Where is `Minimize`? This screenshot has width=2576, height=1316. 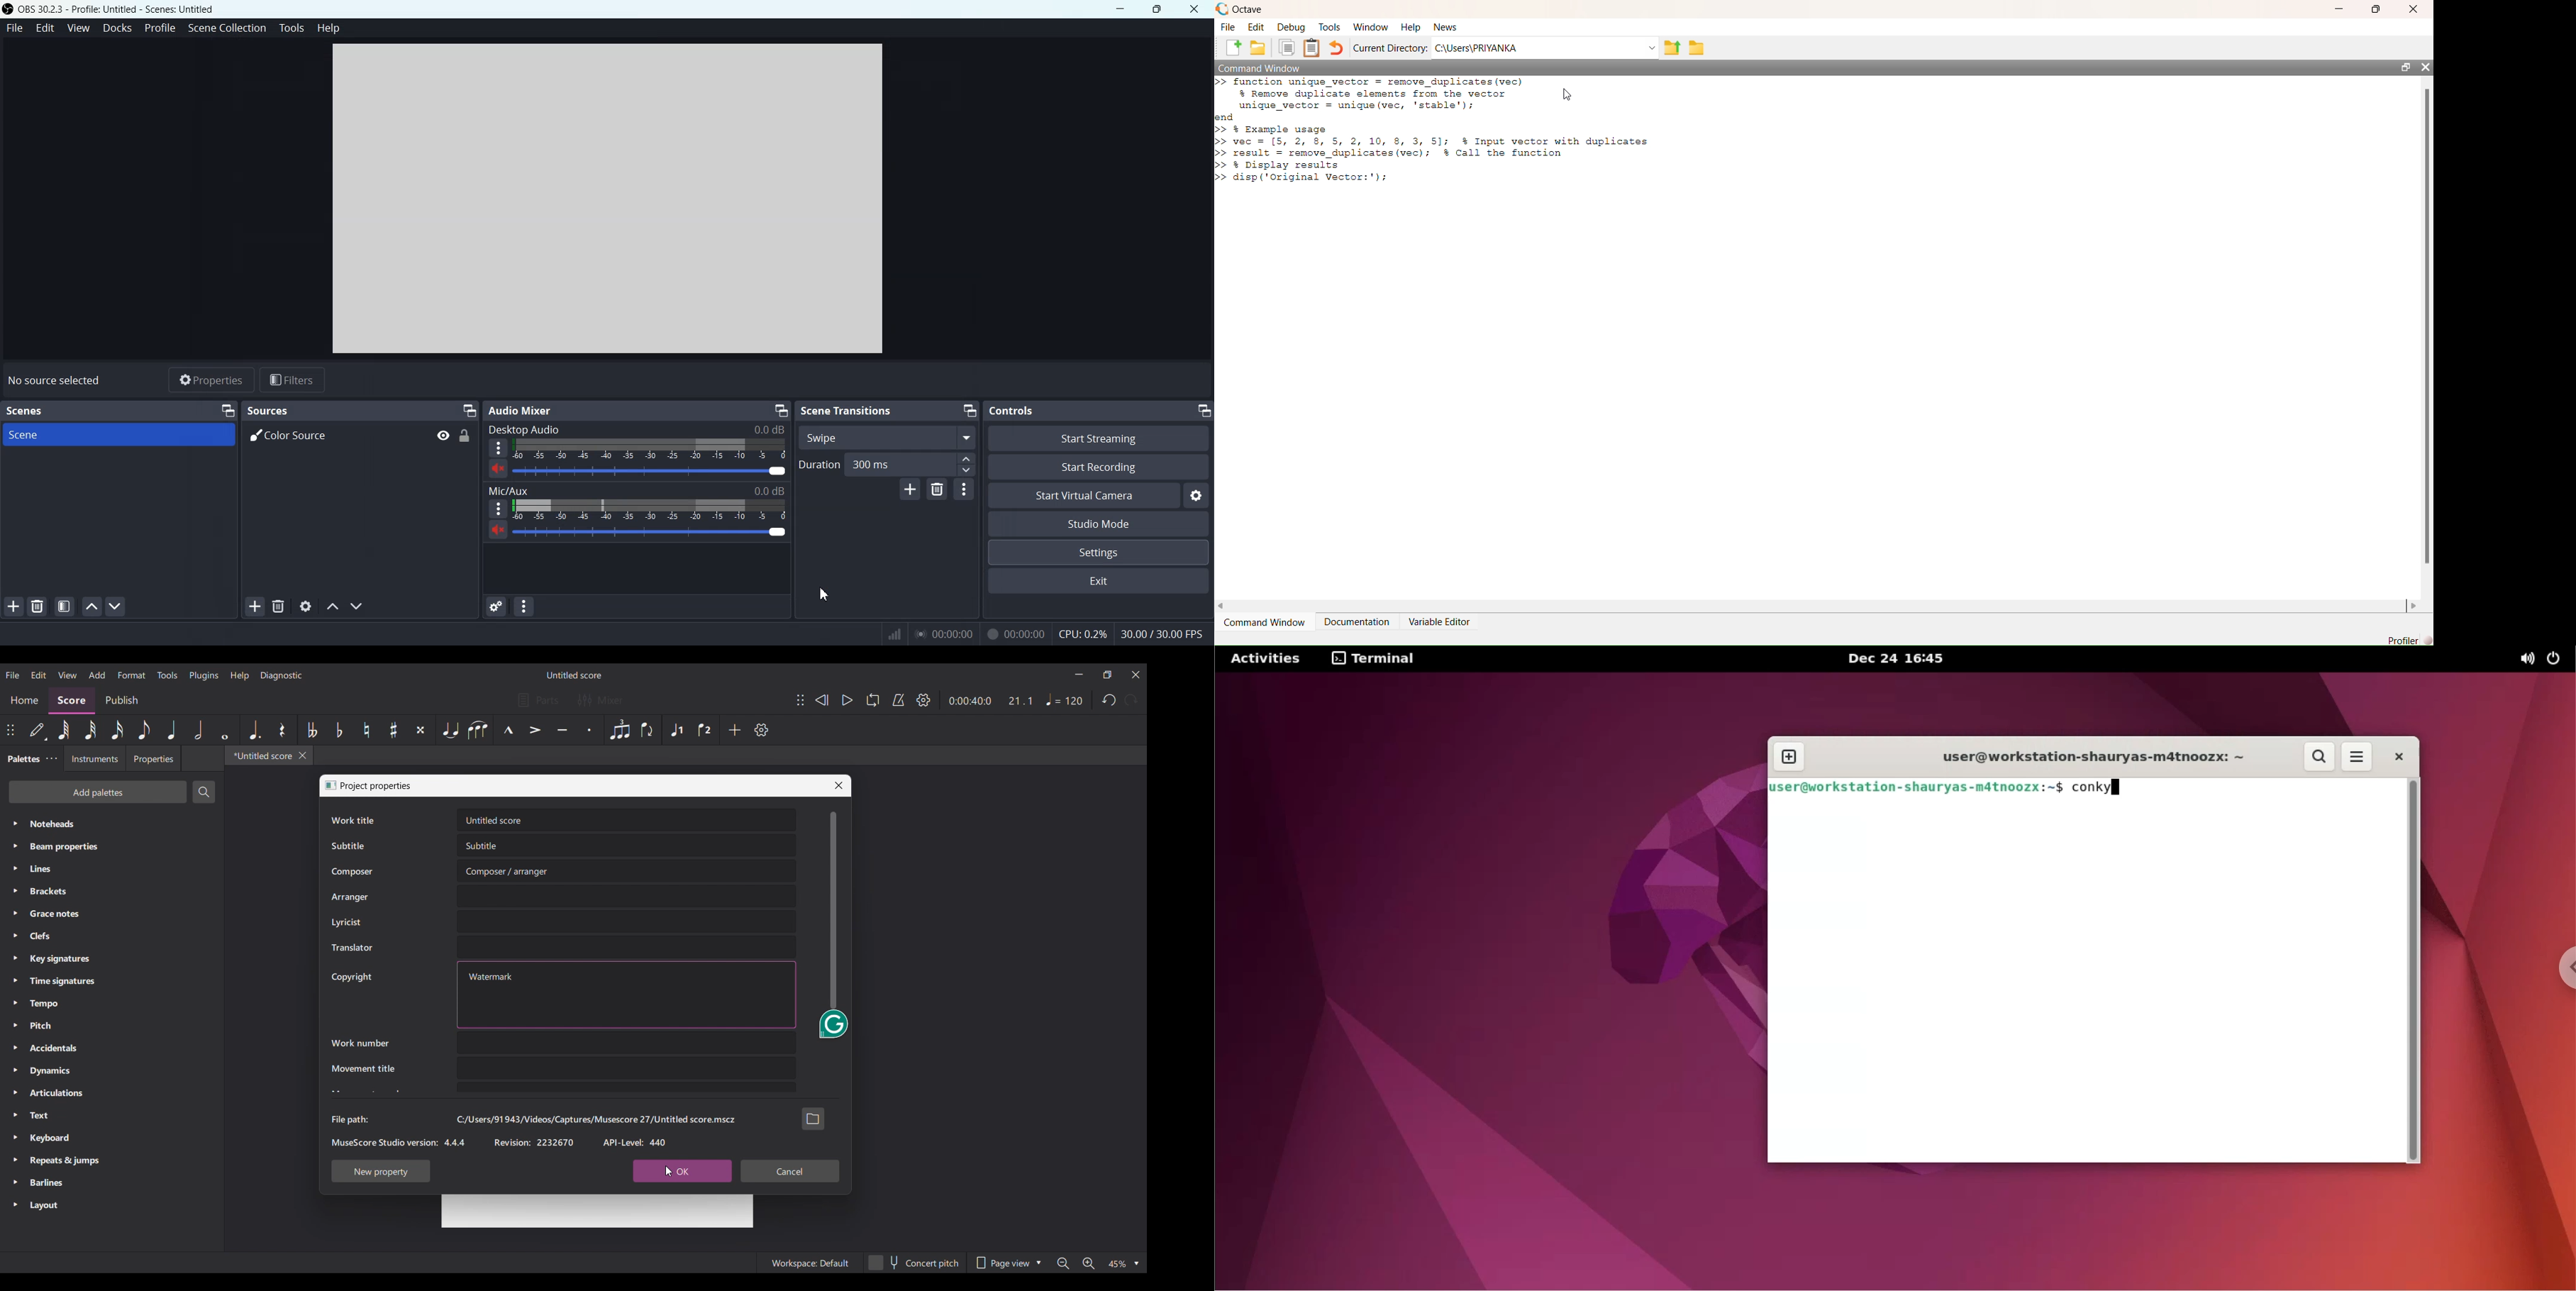 Minimize is located at coordinates (969, 410).